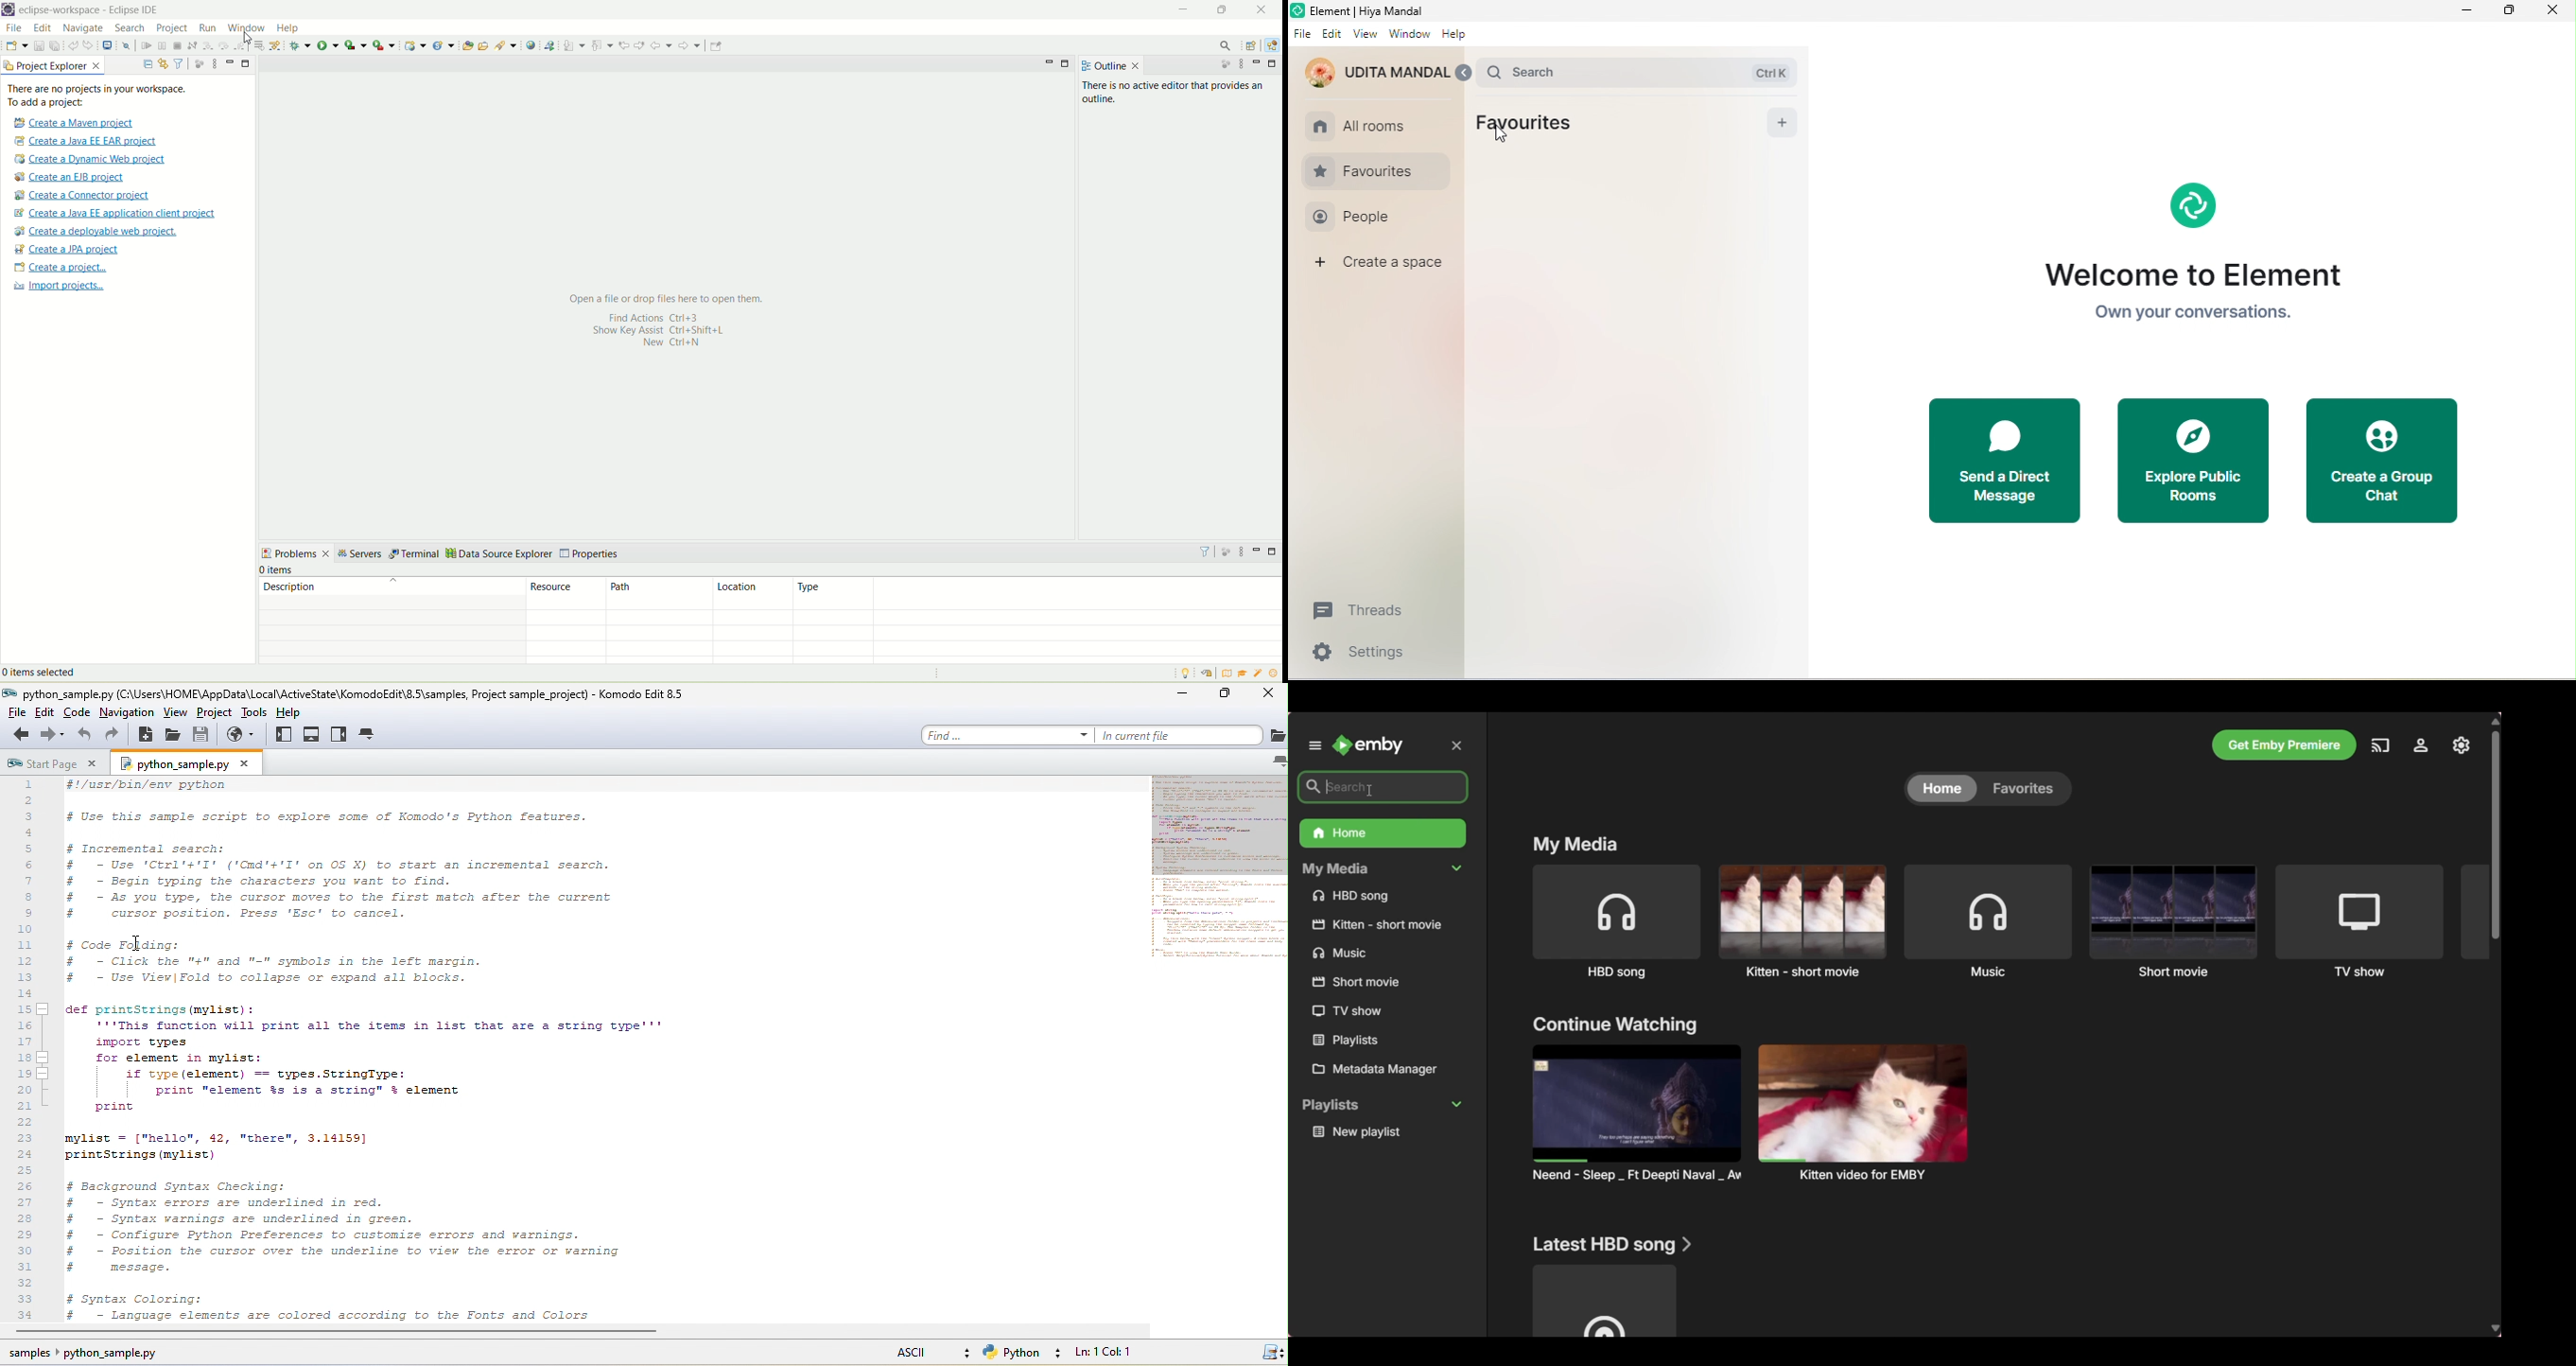 The height and width of the screenshot is (1372, 2576). I want to click on create a group chat, so click(2389, 463).